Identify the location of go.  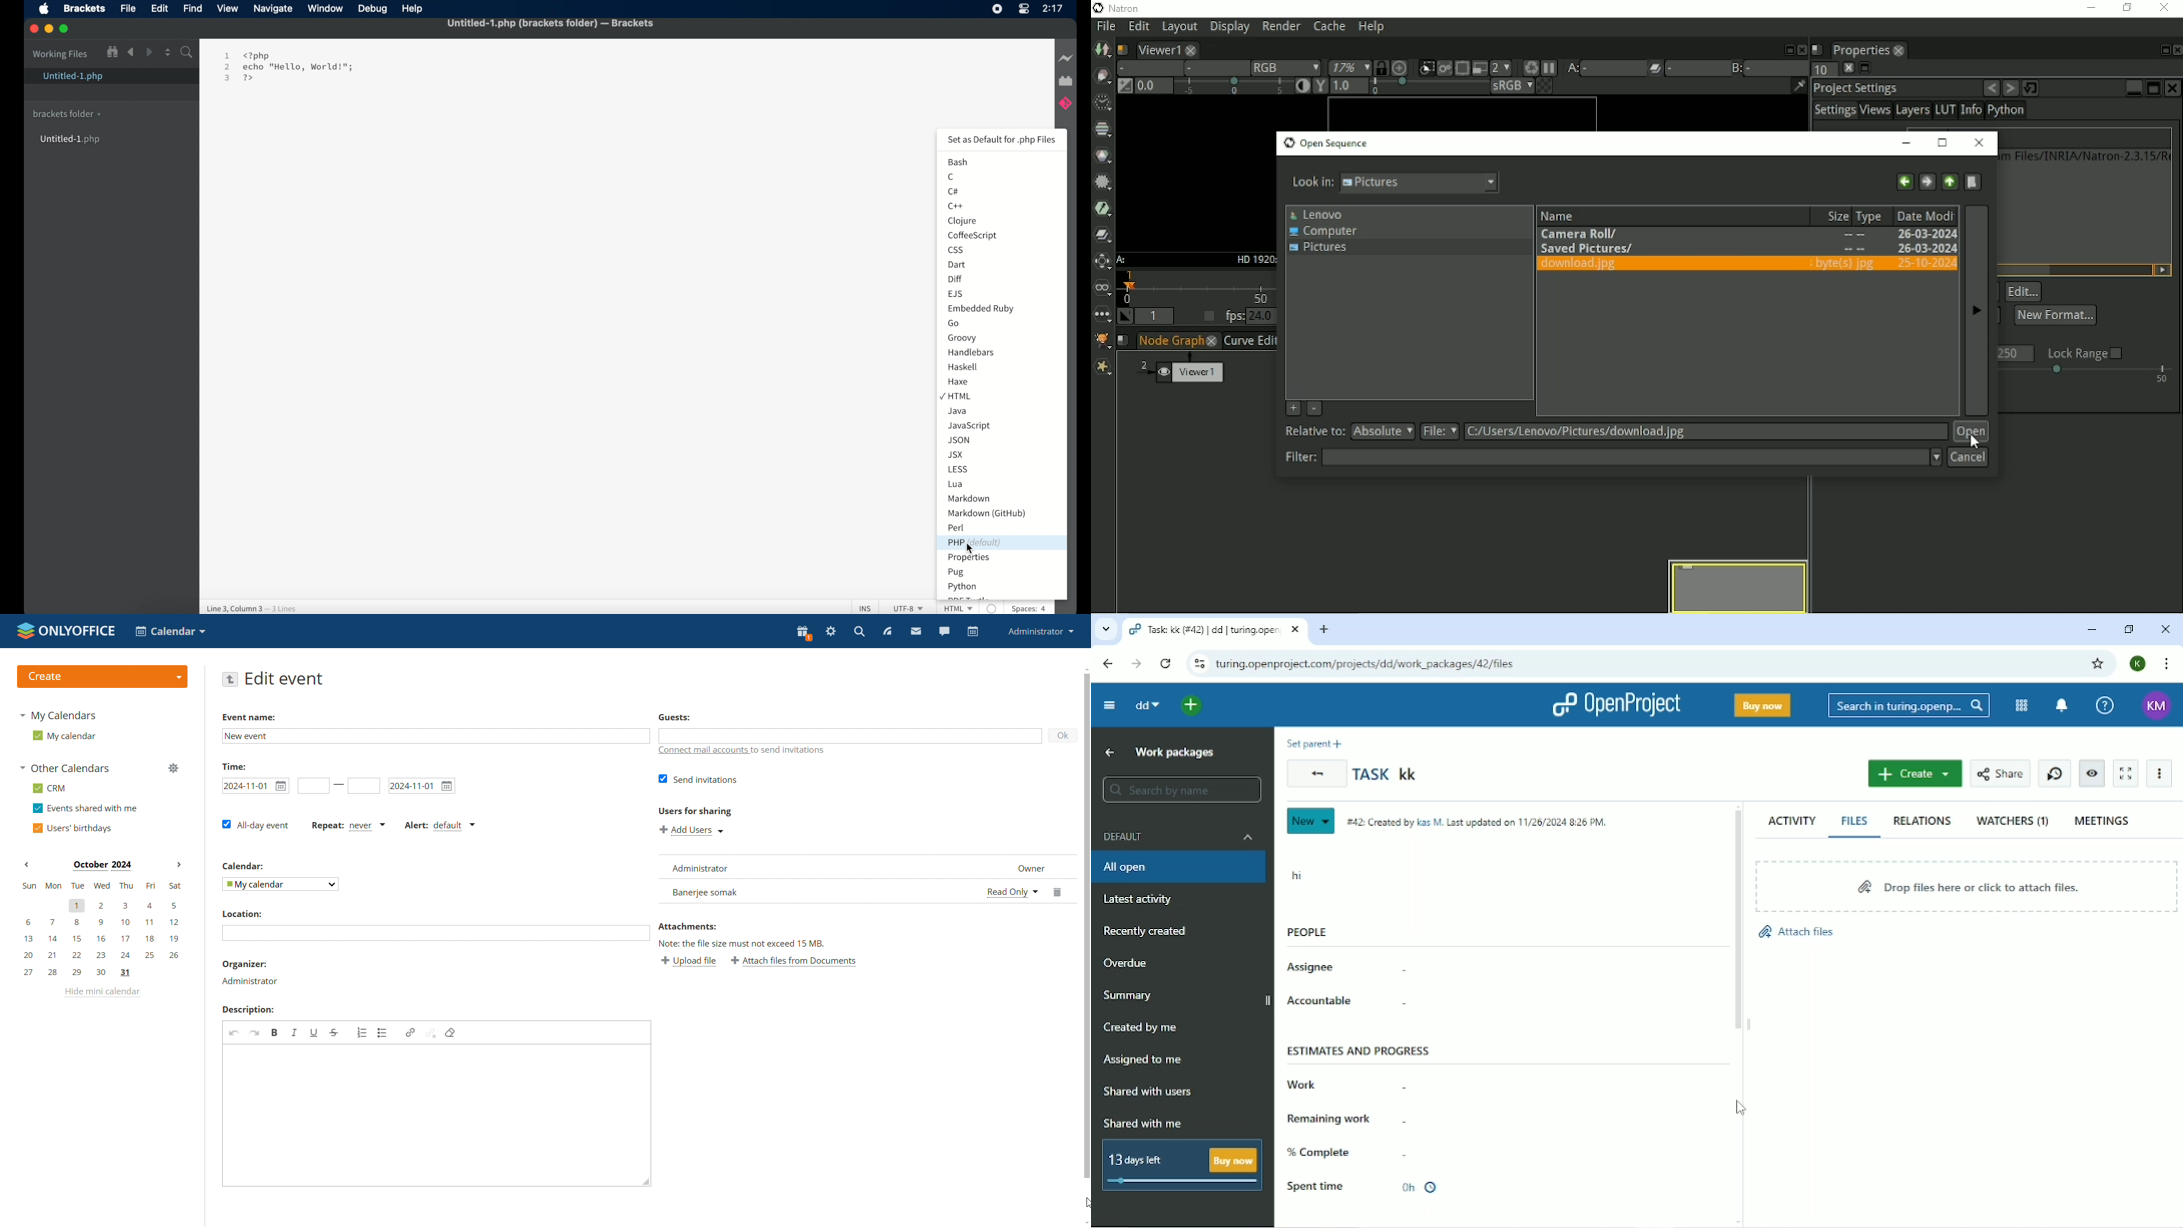
(956, 324).